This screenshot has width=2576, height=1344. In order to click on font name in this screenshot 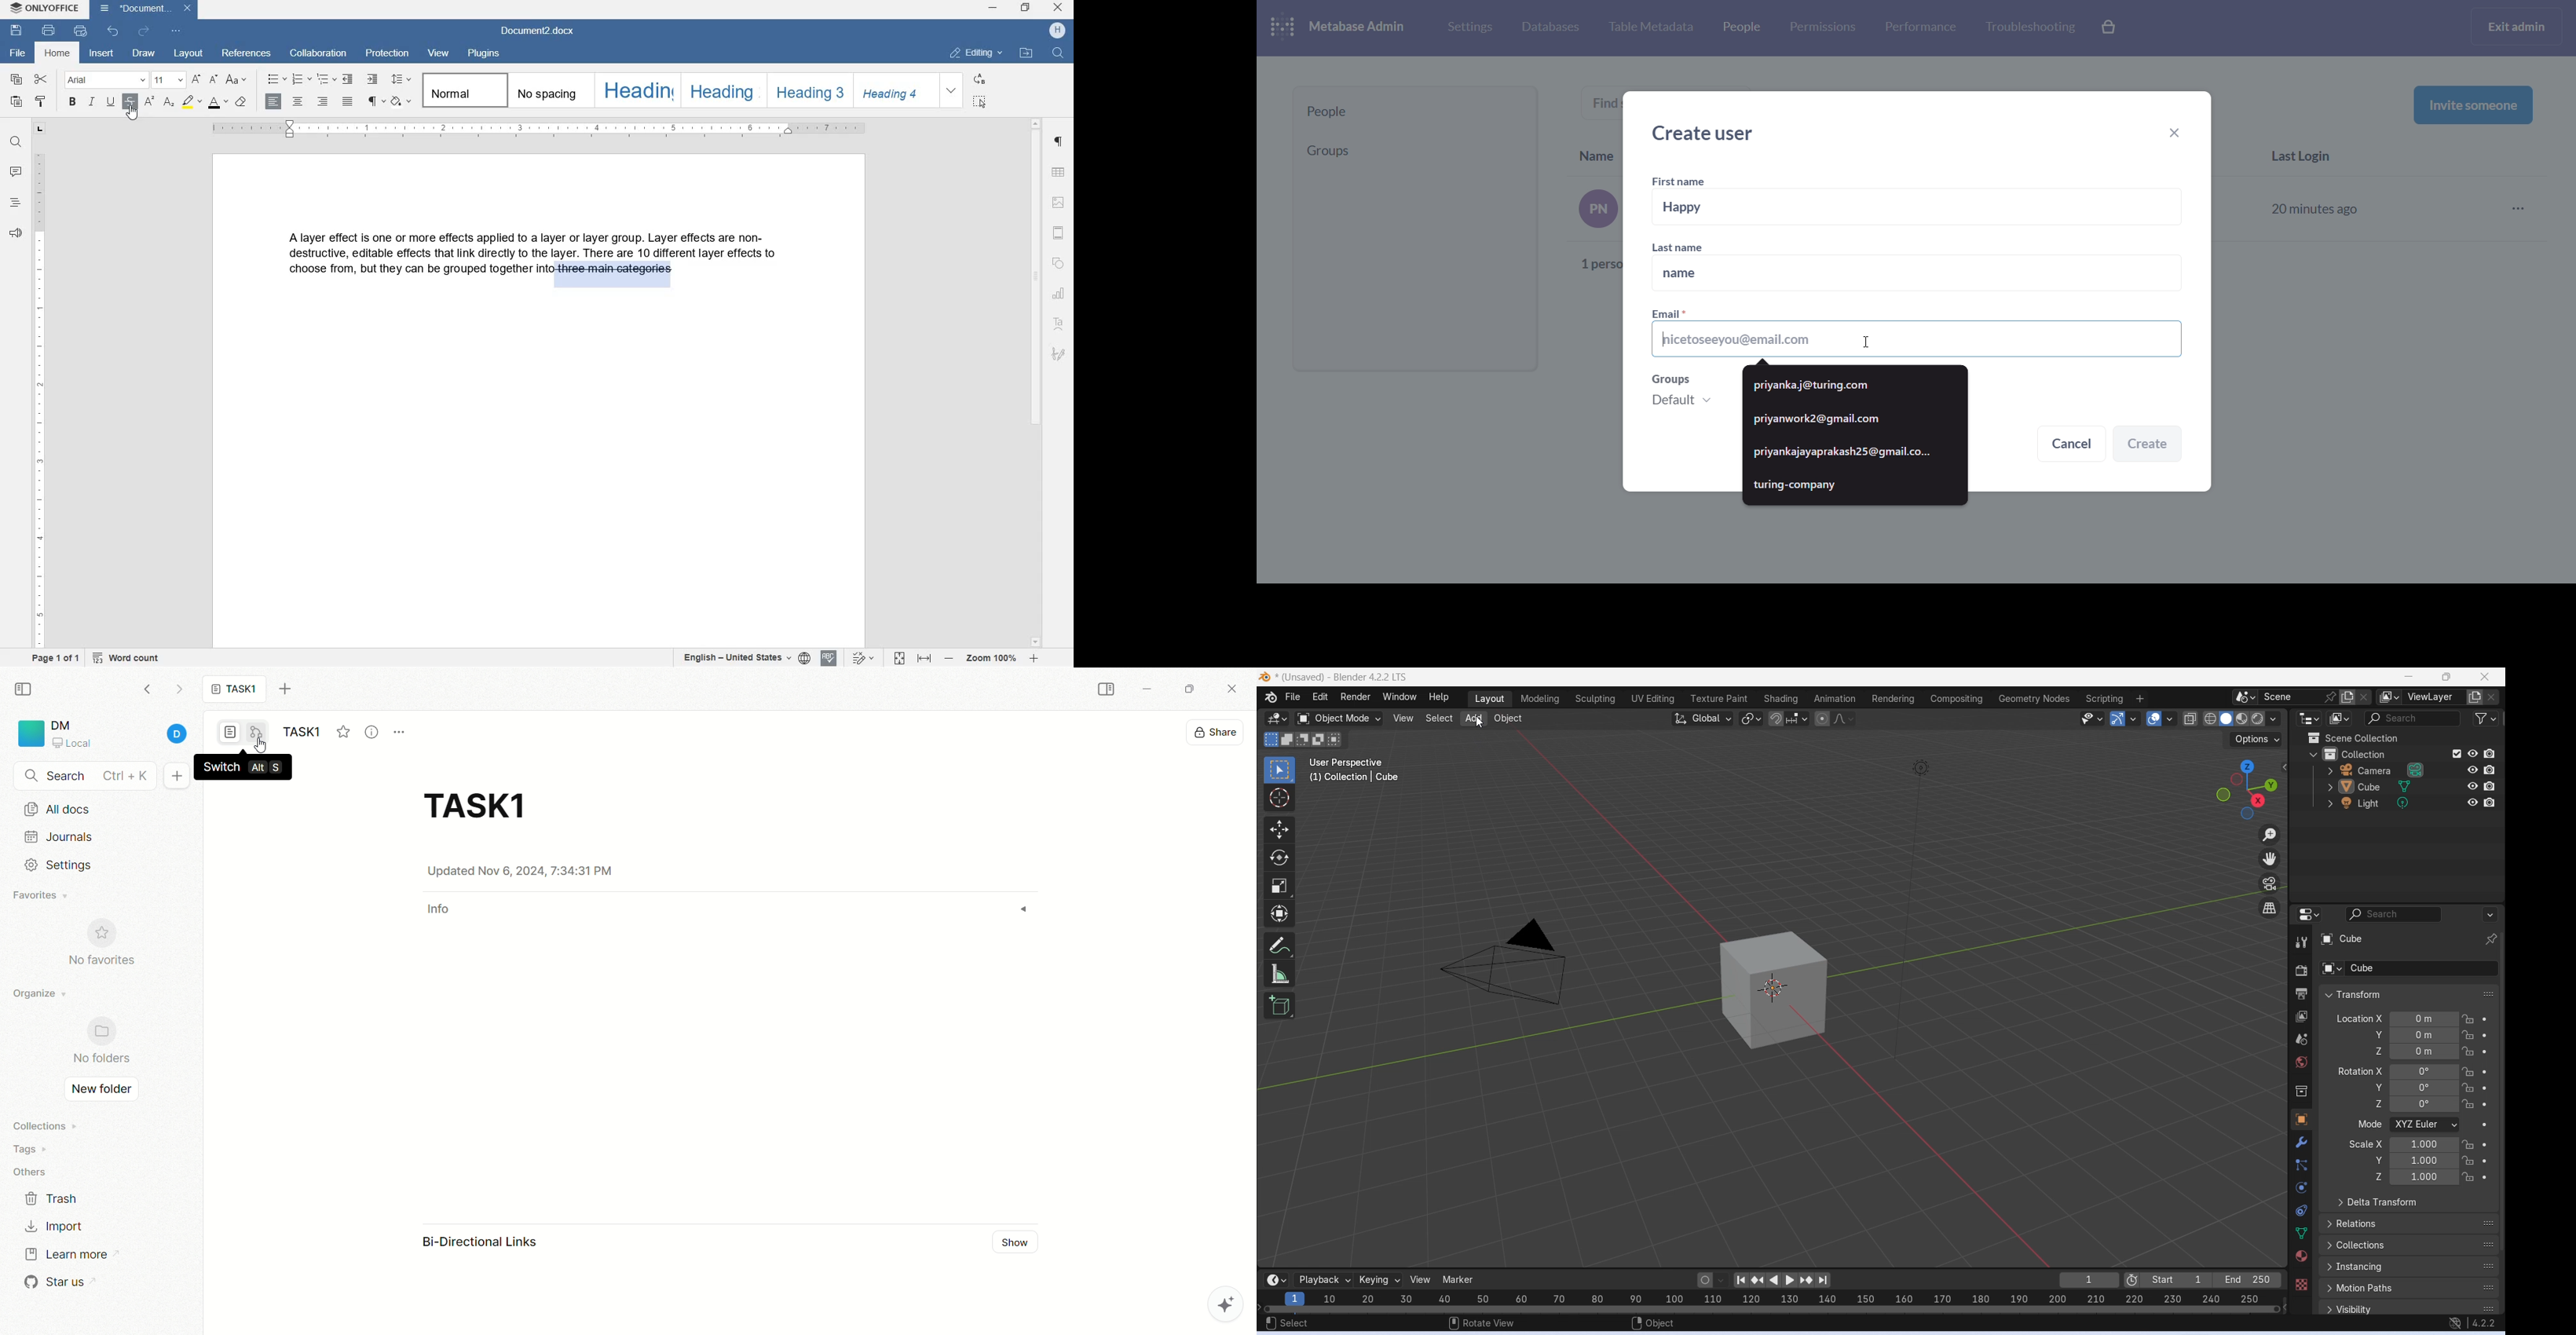, I will do `click(104, 80)`.